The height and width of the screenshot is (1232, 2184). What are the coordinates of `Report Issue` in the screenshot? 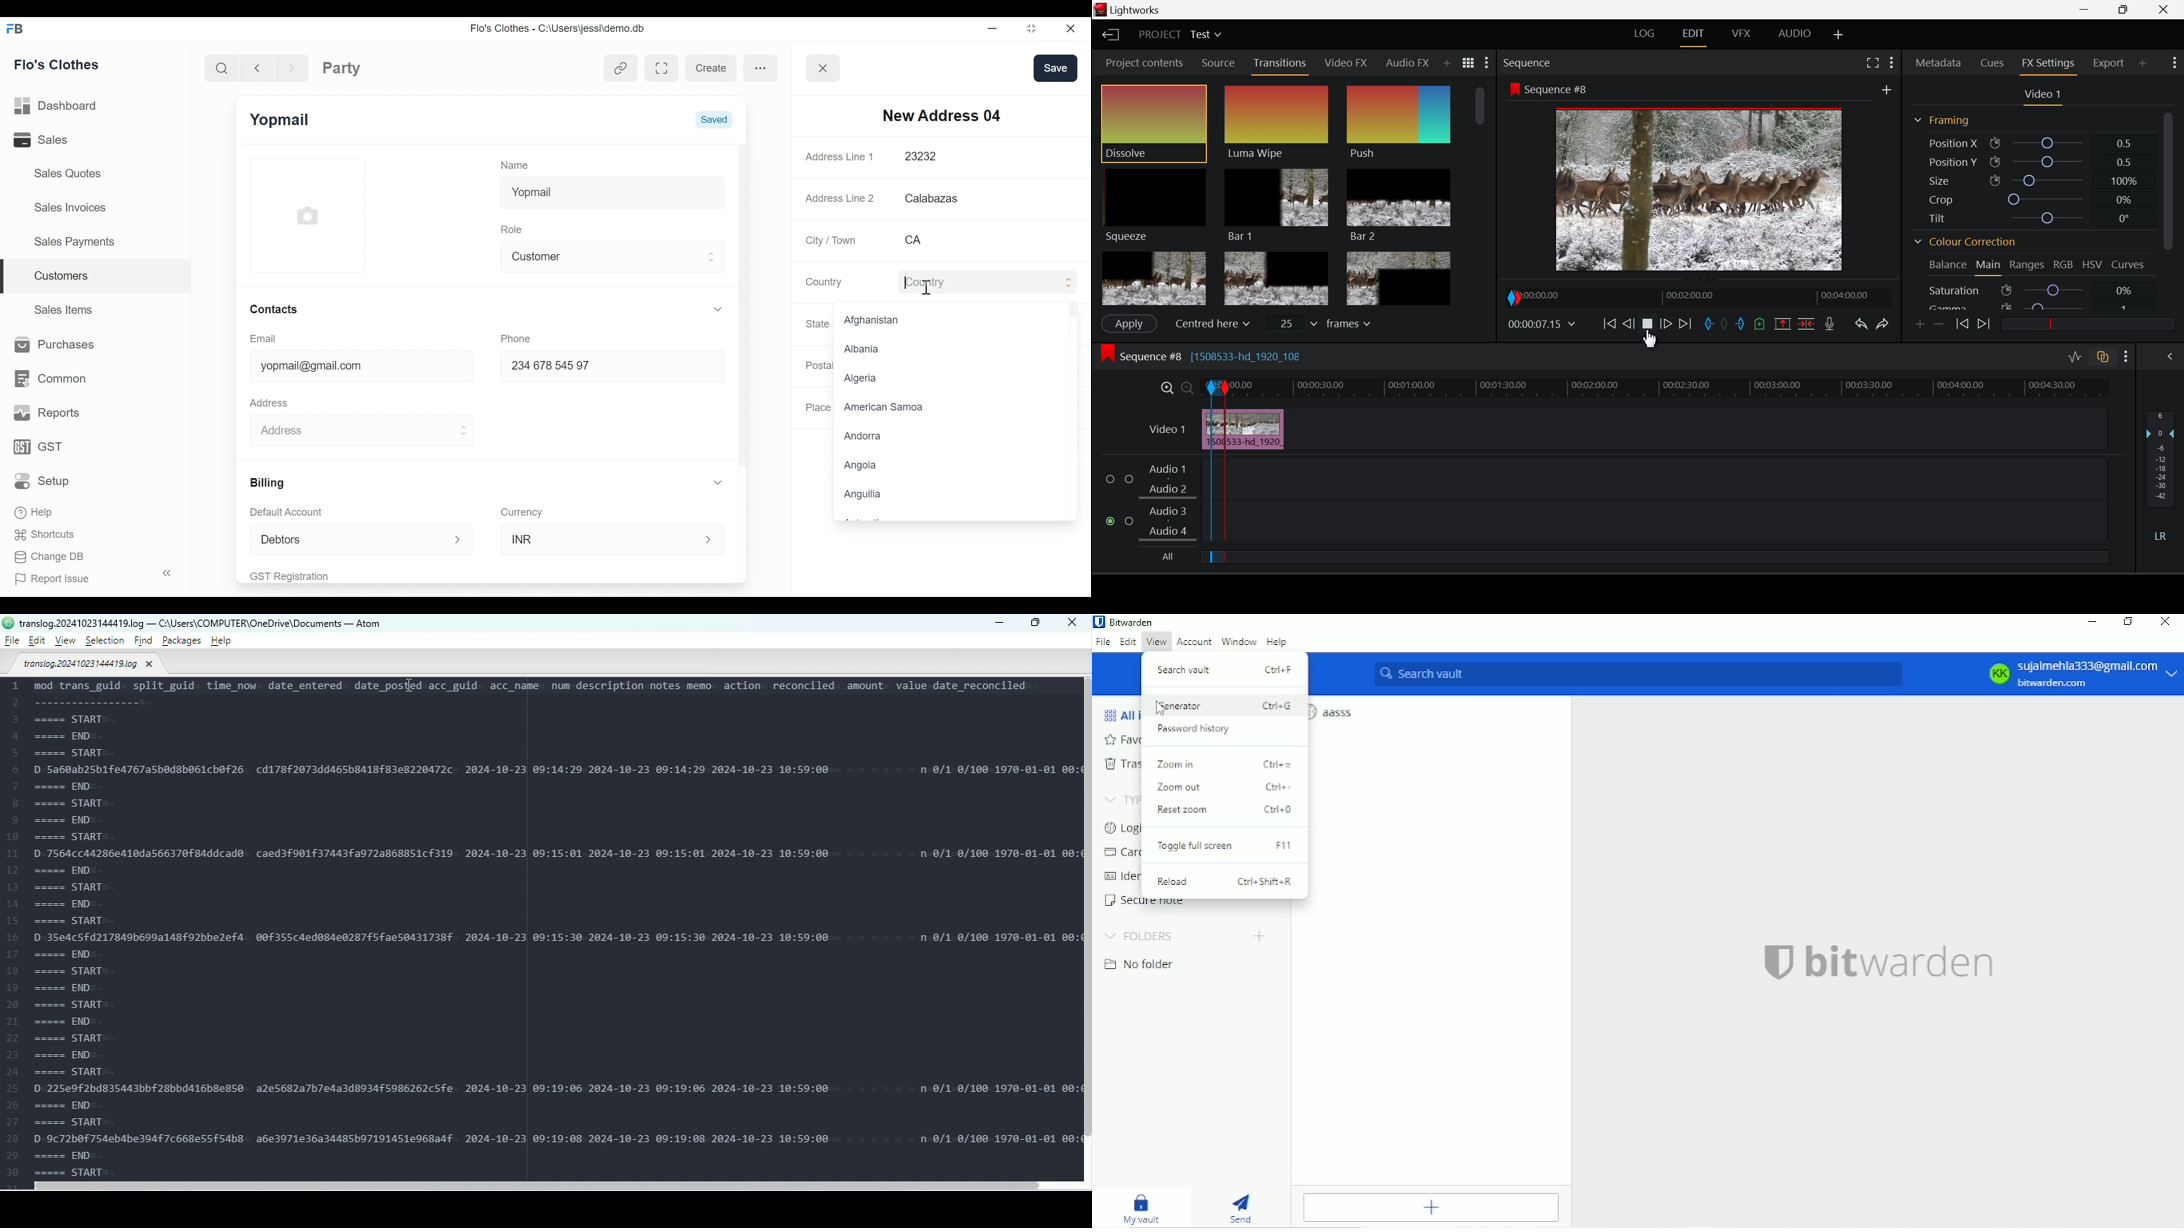 It's located at (88, 576).